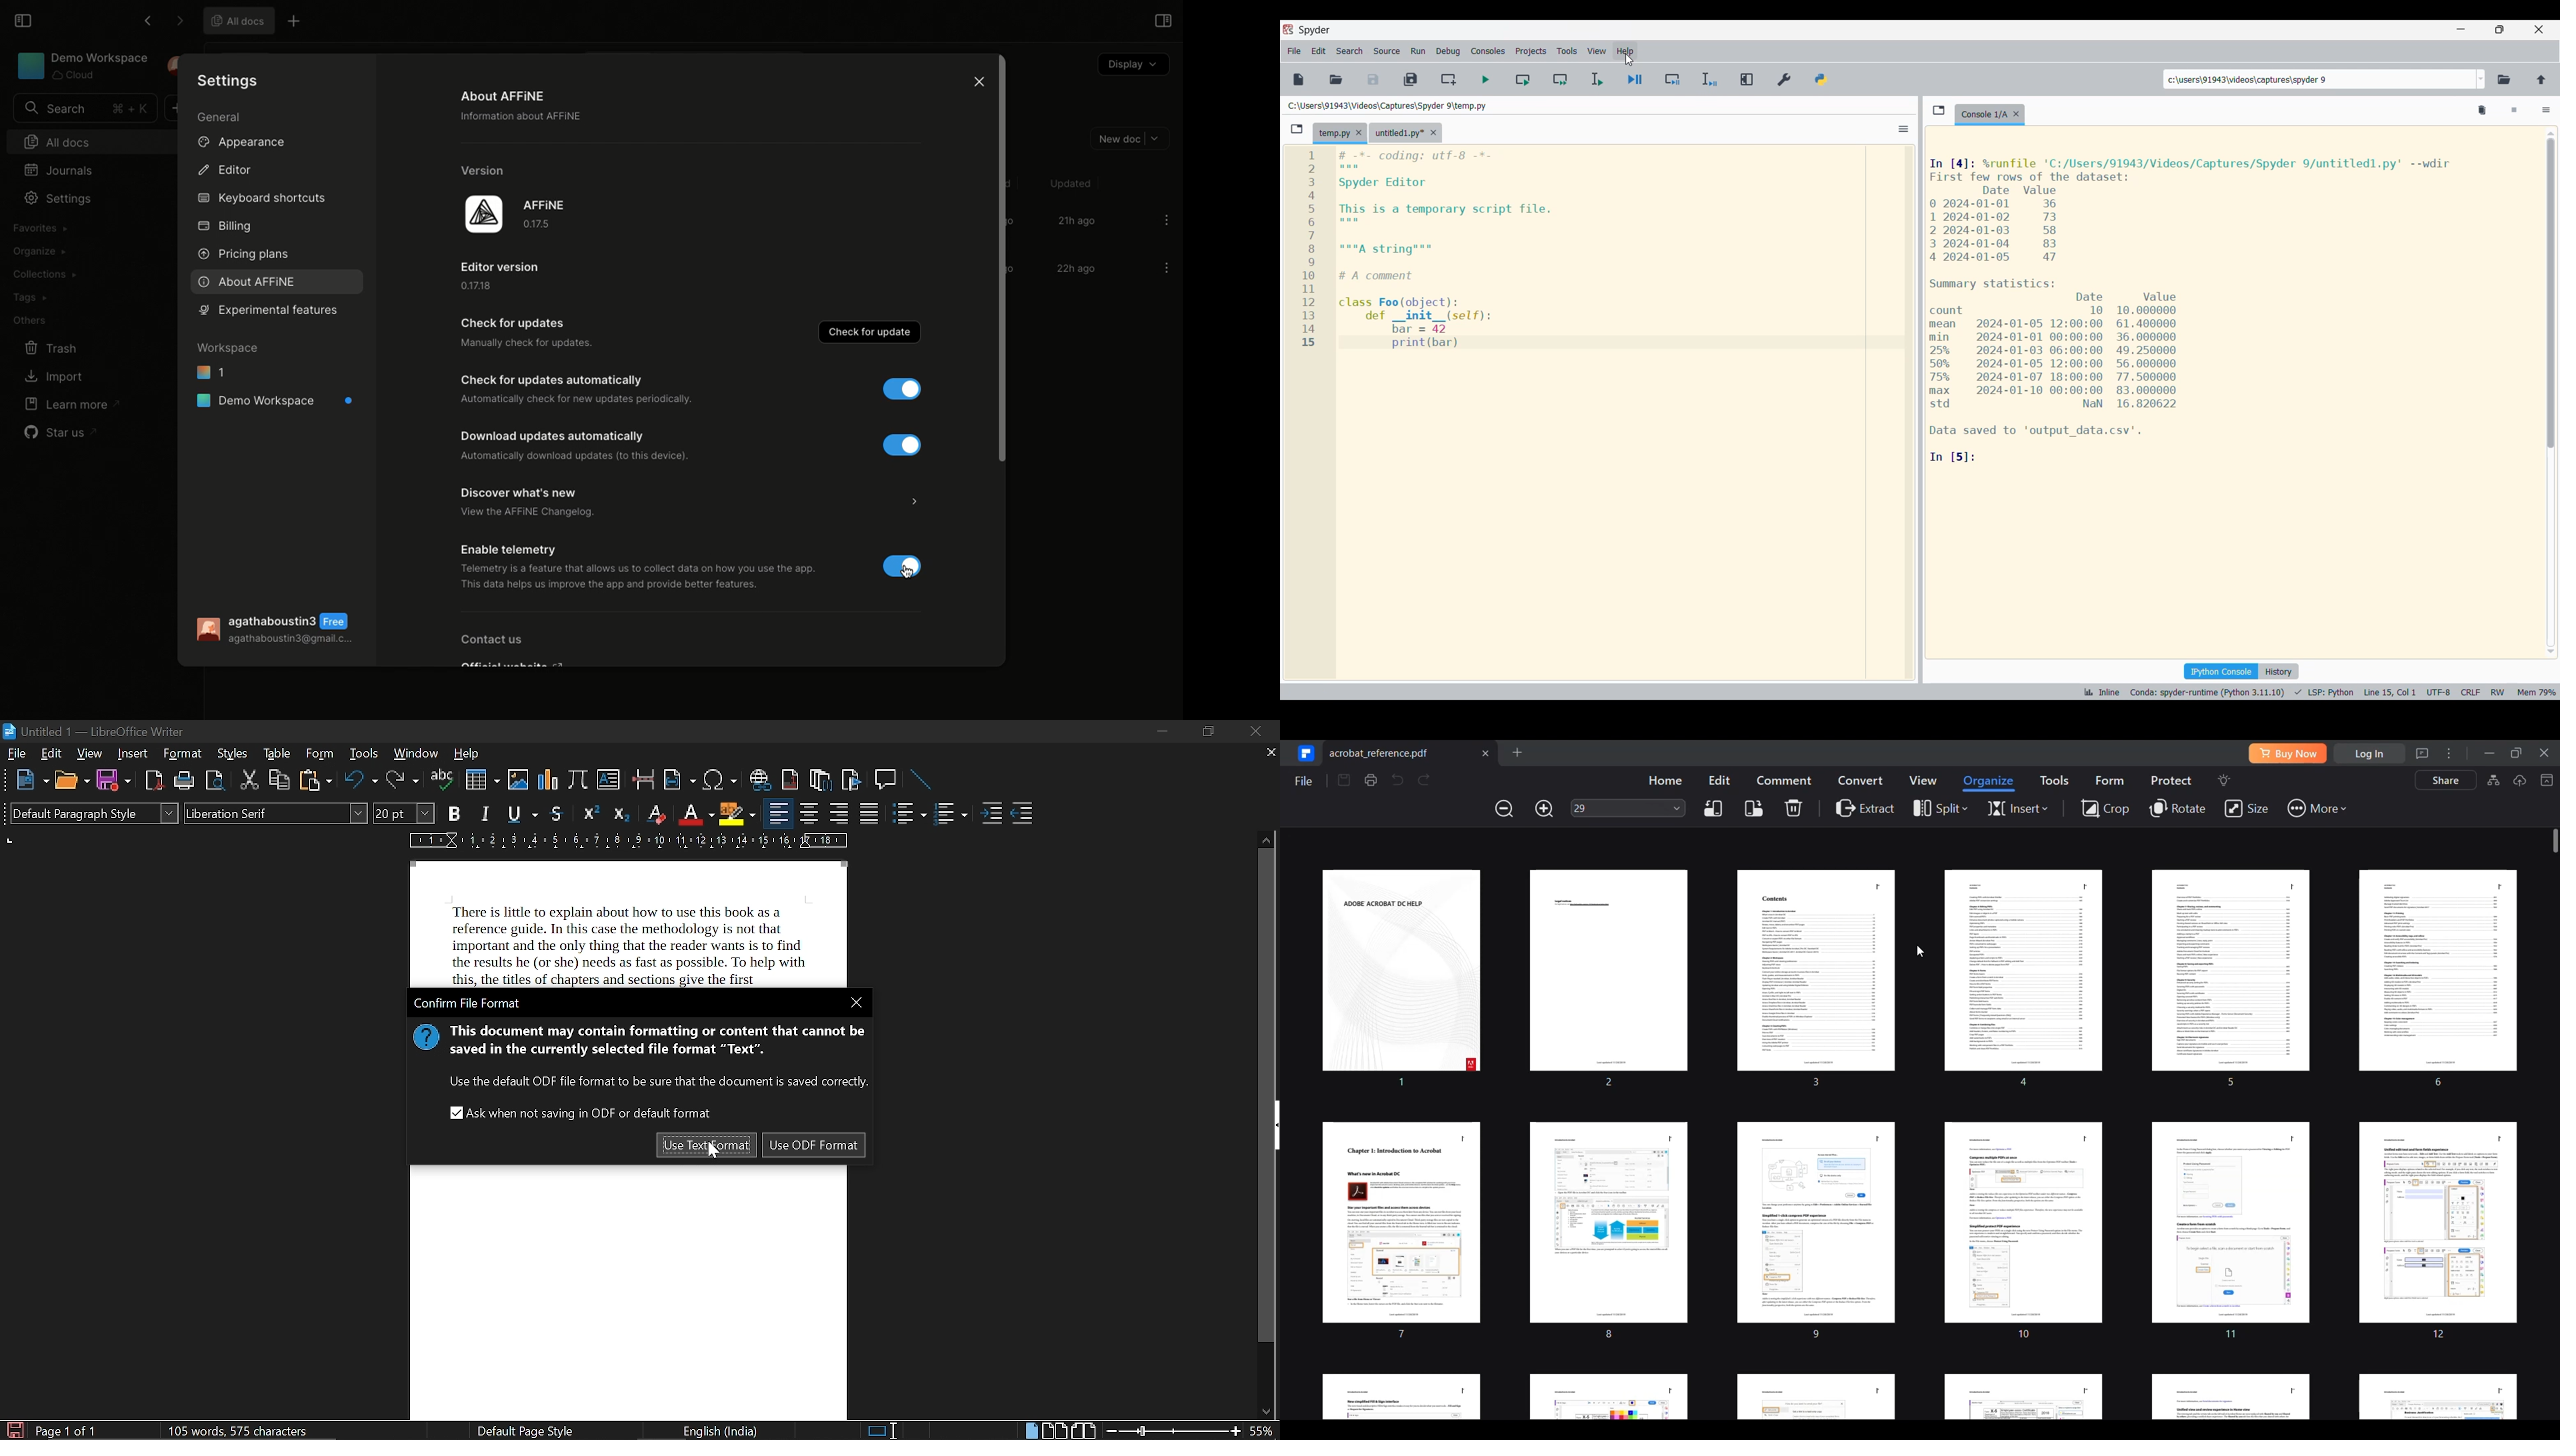  I want to click on close, so click(1257, 731).